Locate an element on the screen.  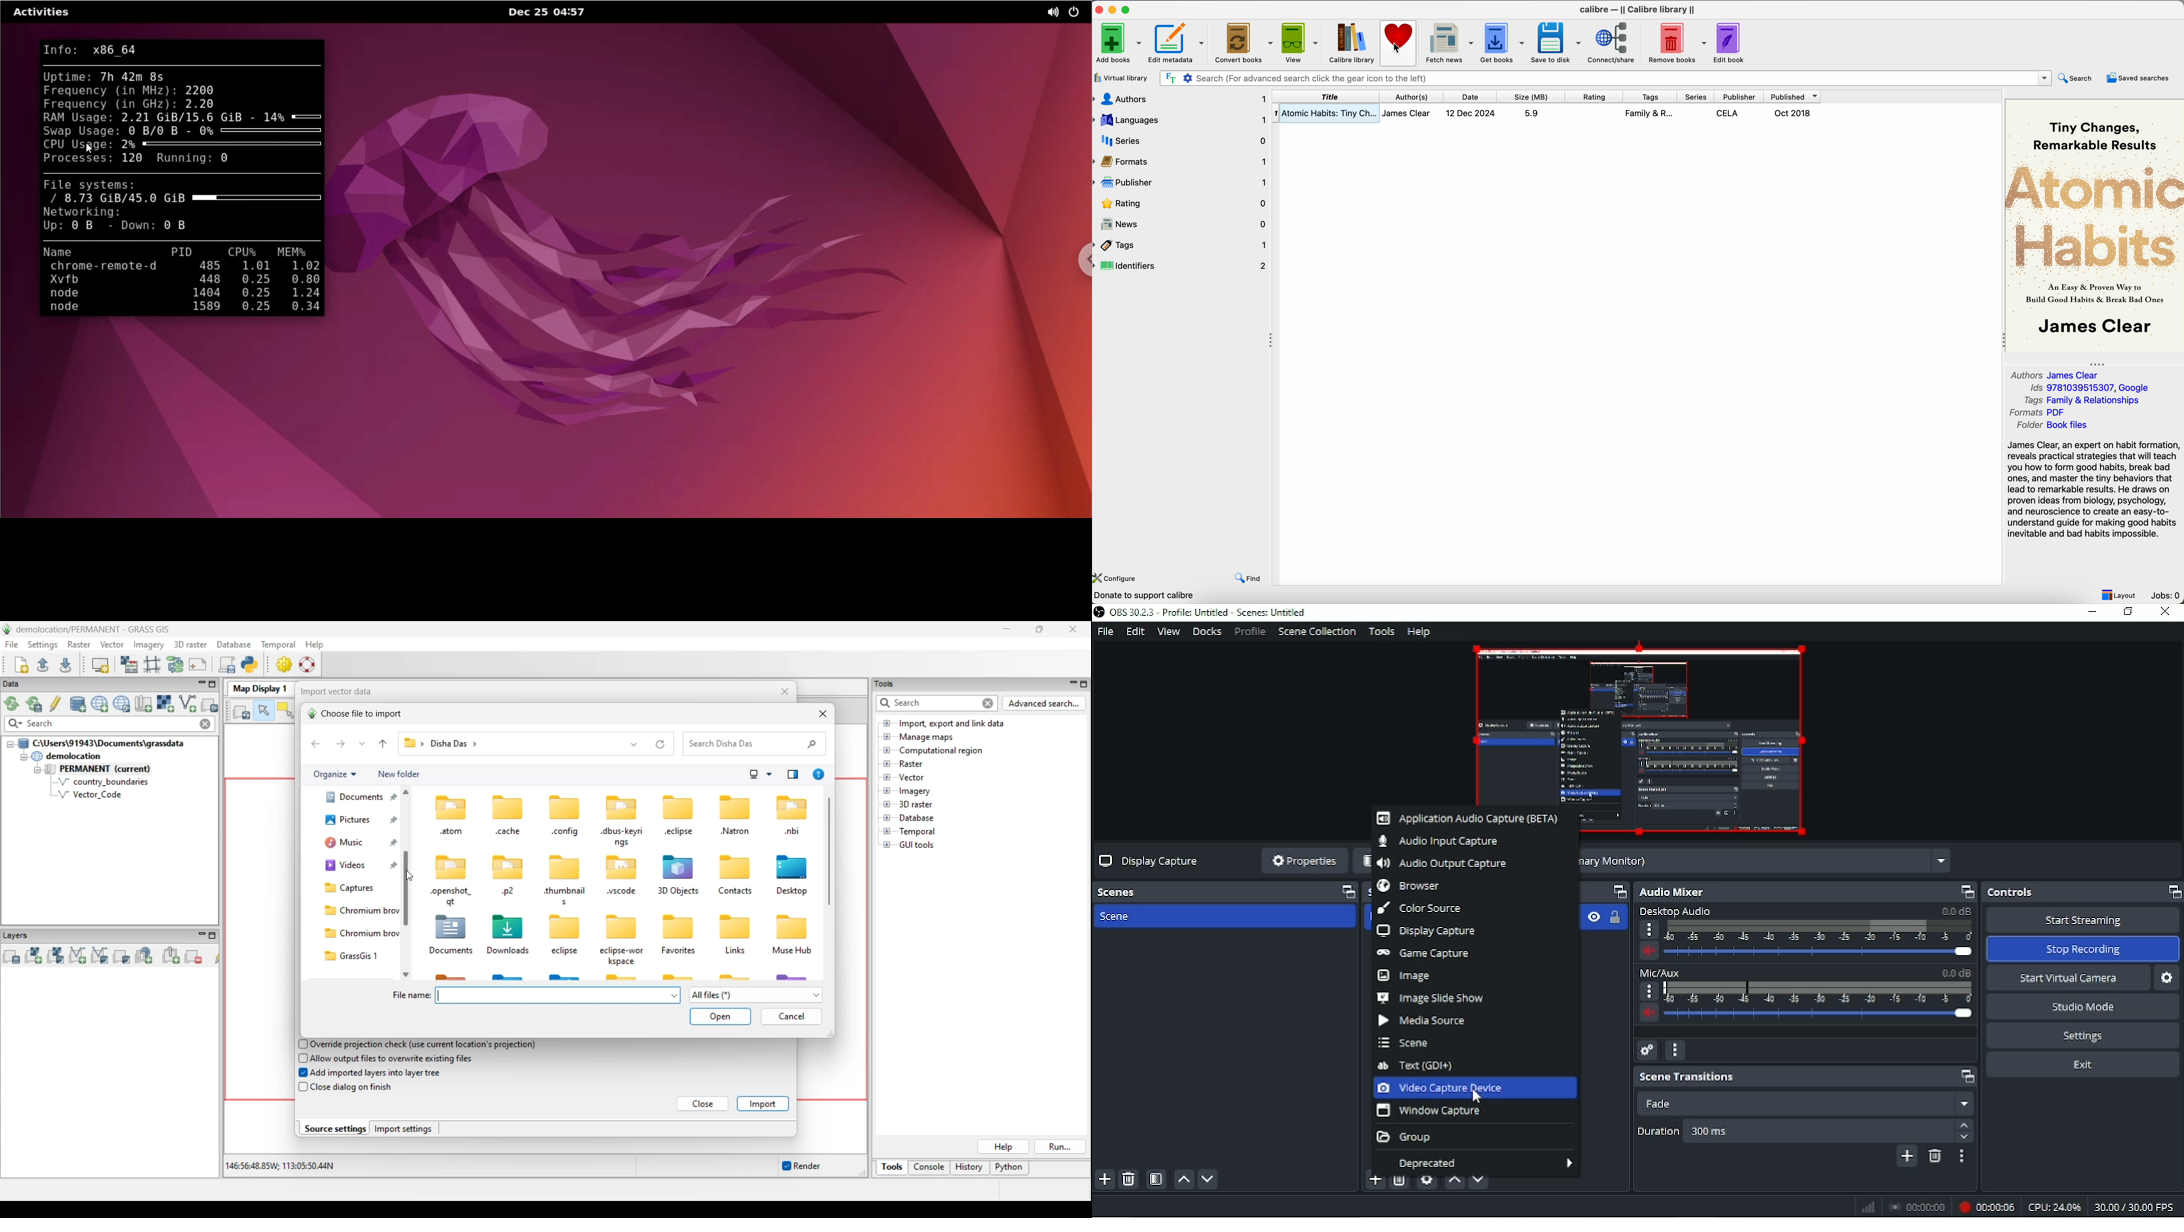
Add source is located at coordinates (1374, 1184).